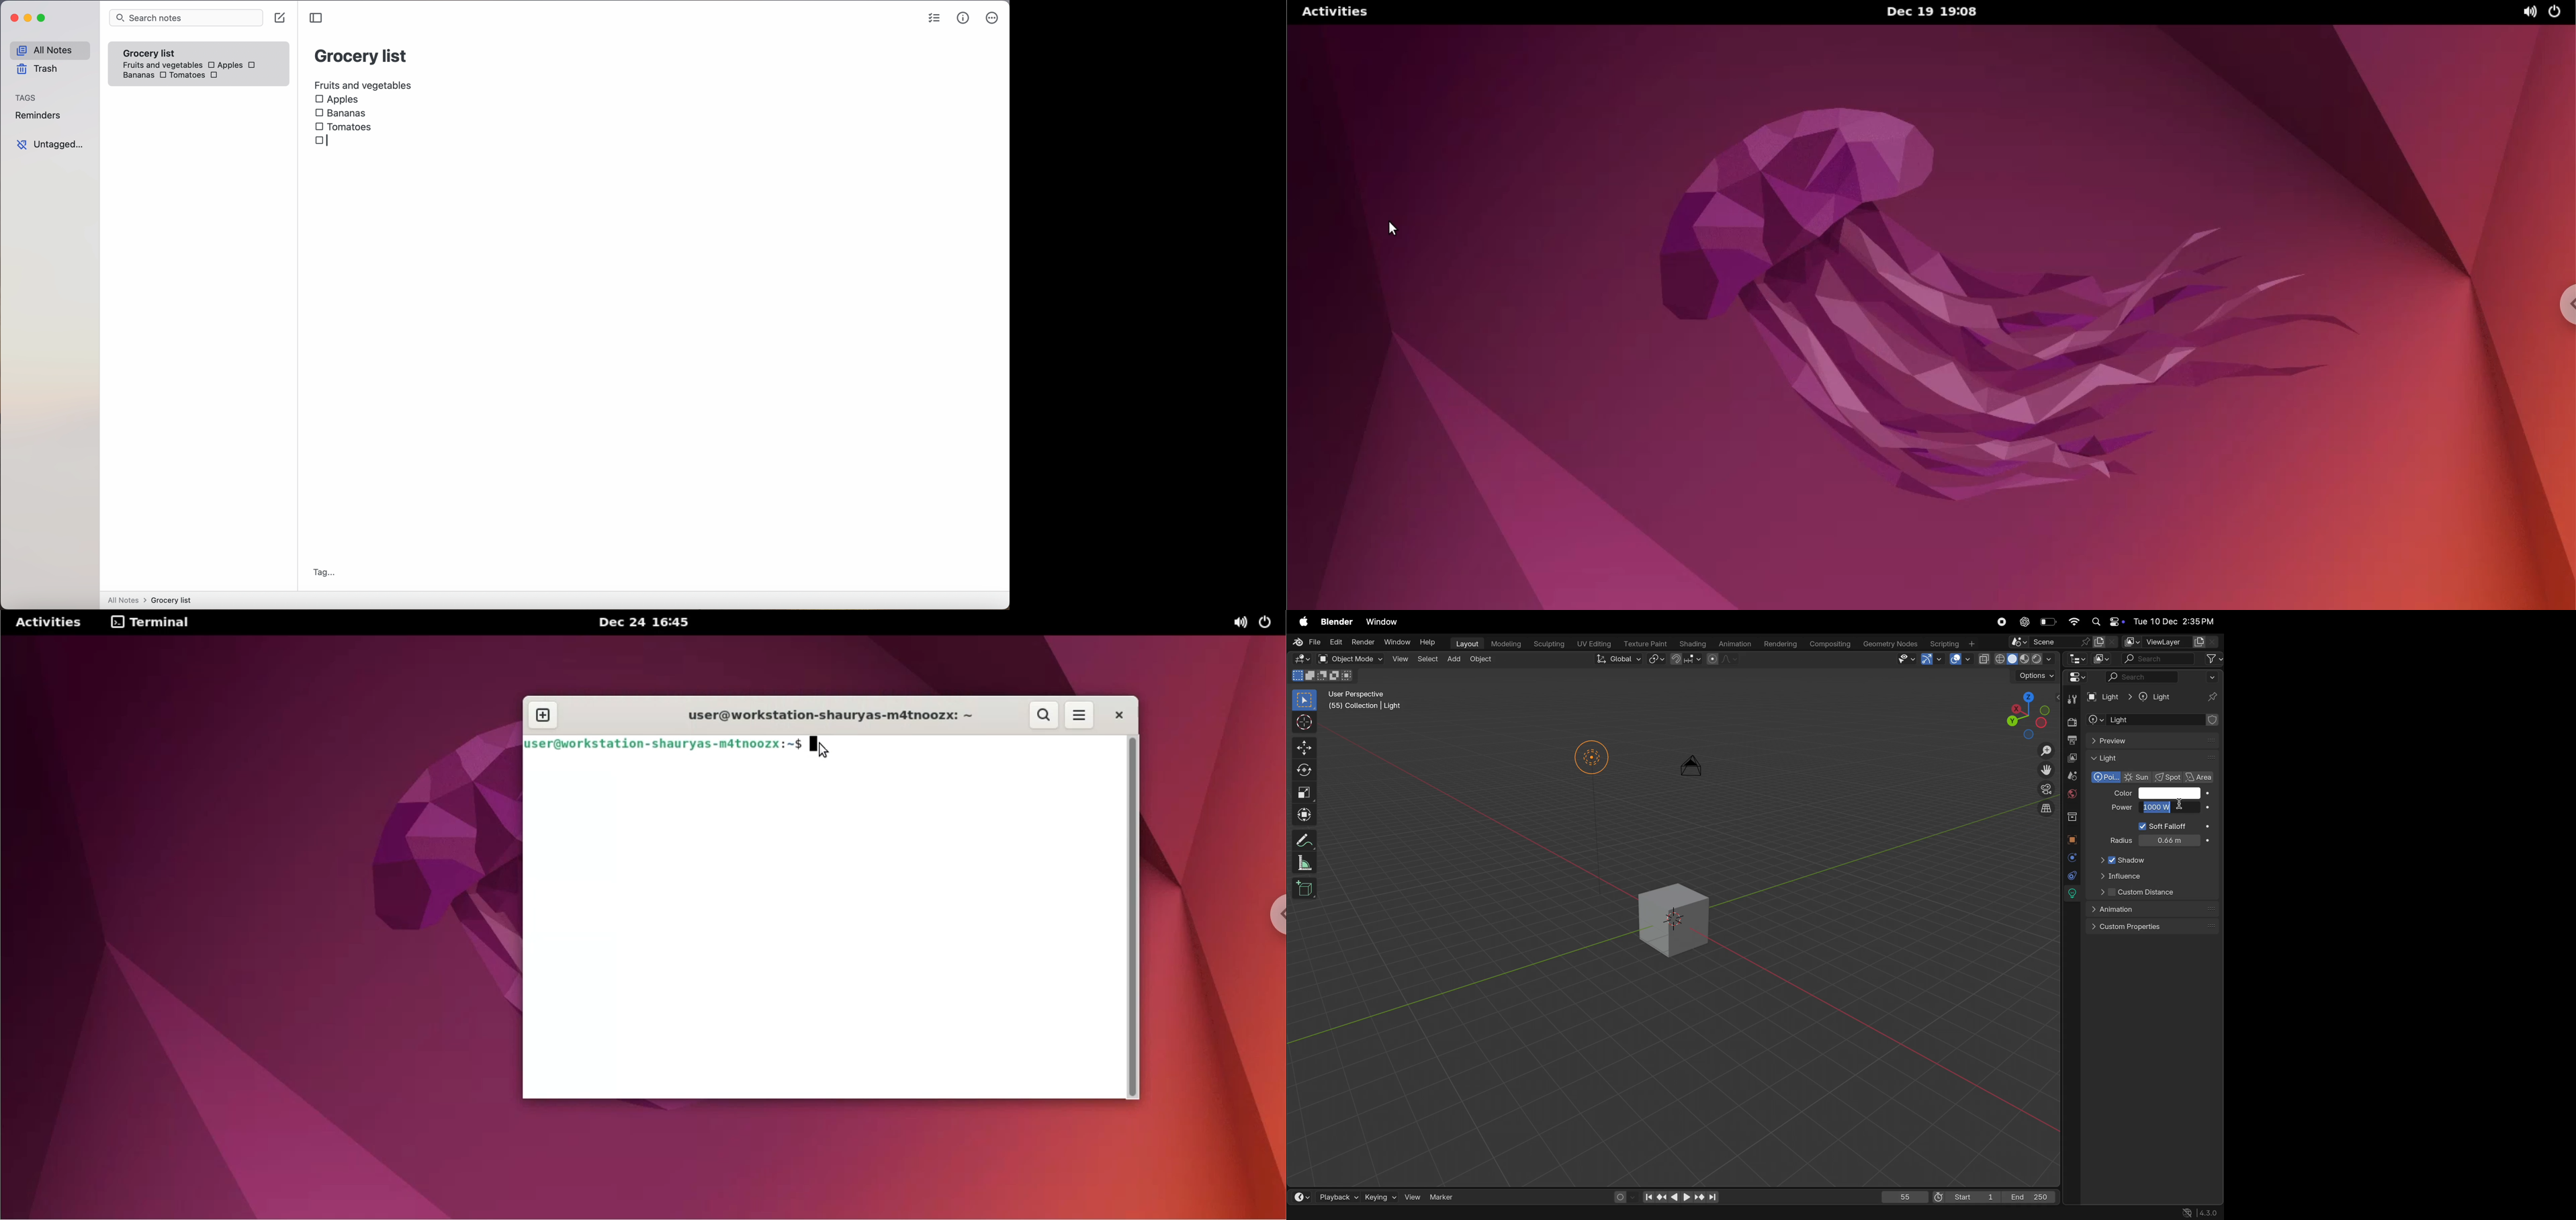  I want to click on Tomatoes checkbox, so click(343, 127).